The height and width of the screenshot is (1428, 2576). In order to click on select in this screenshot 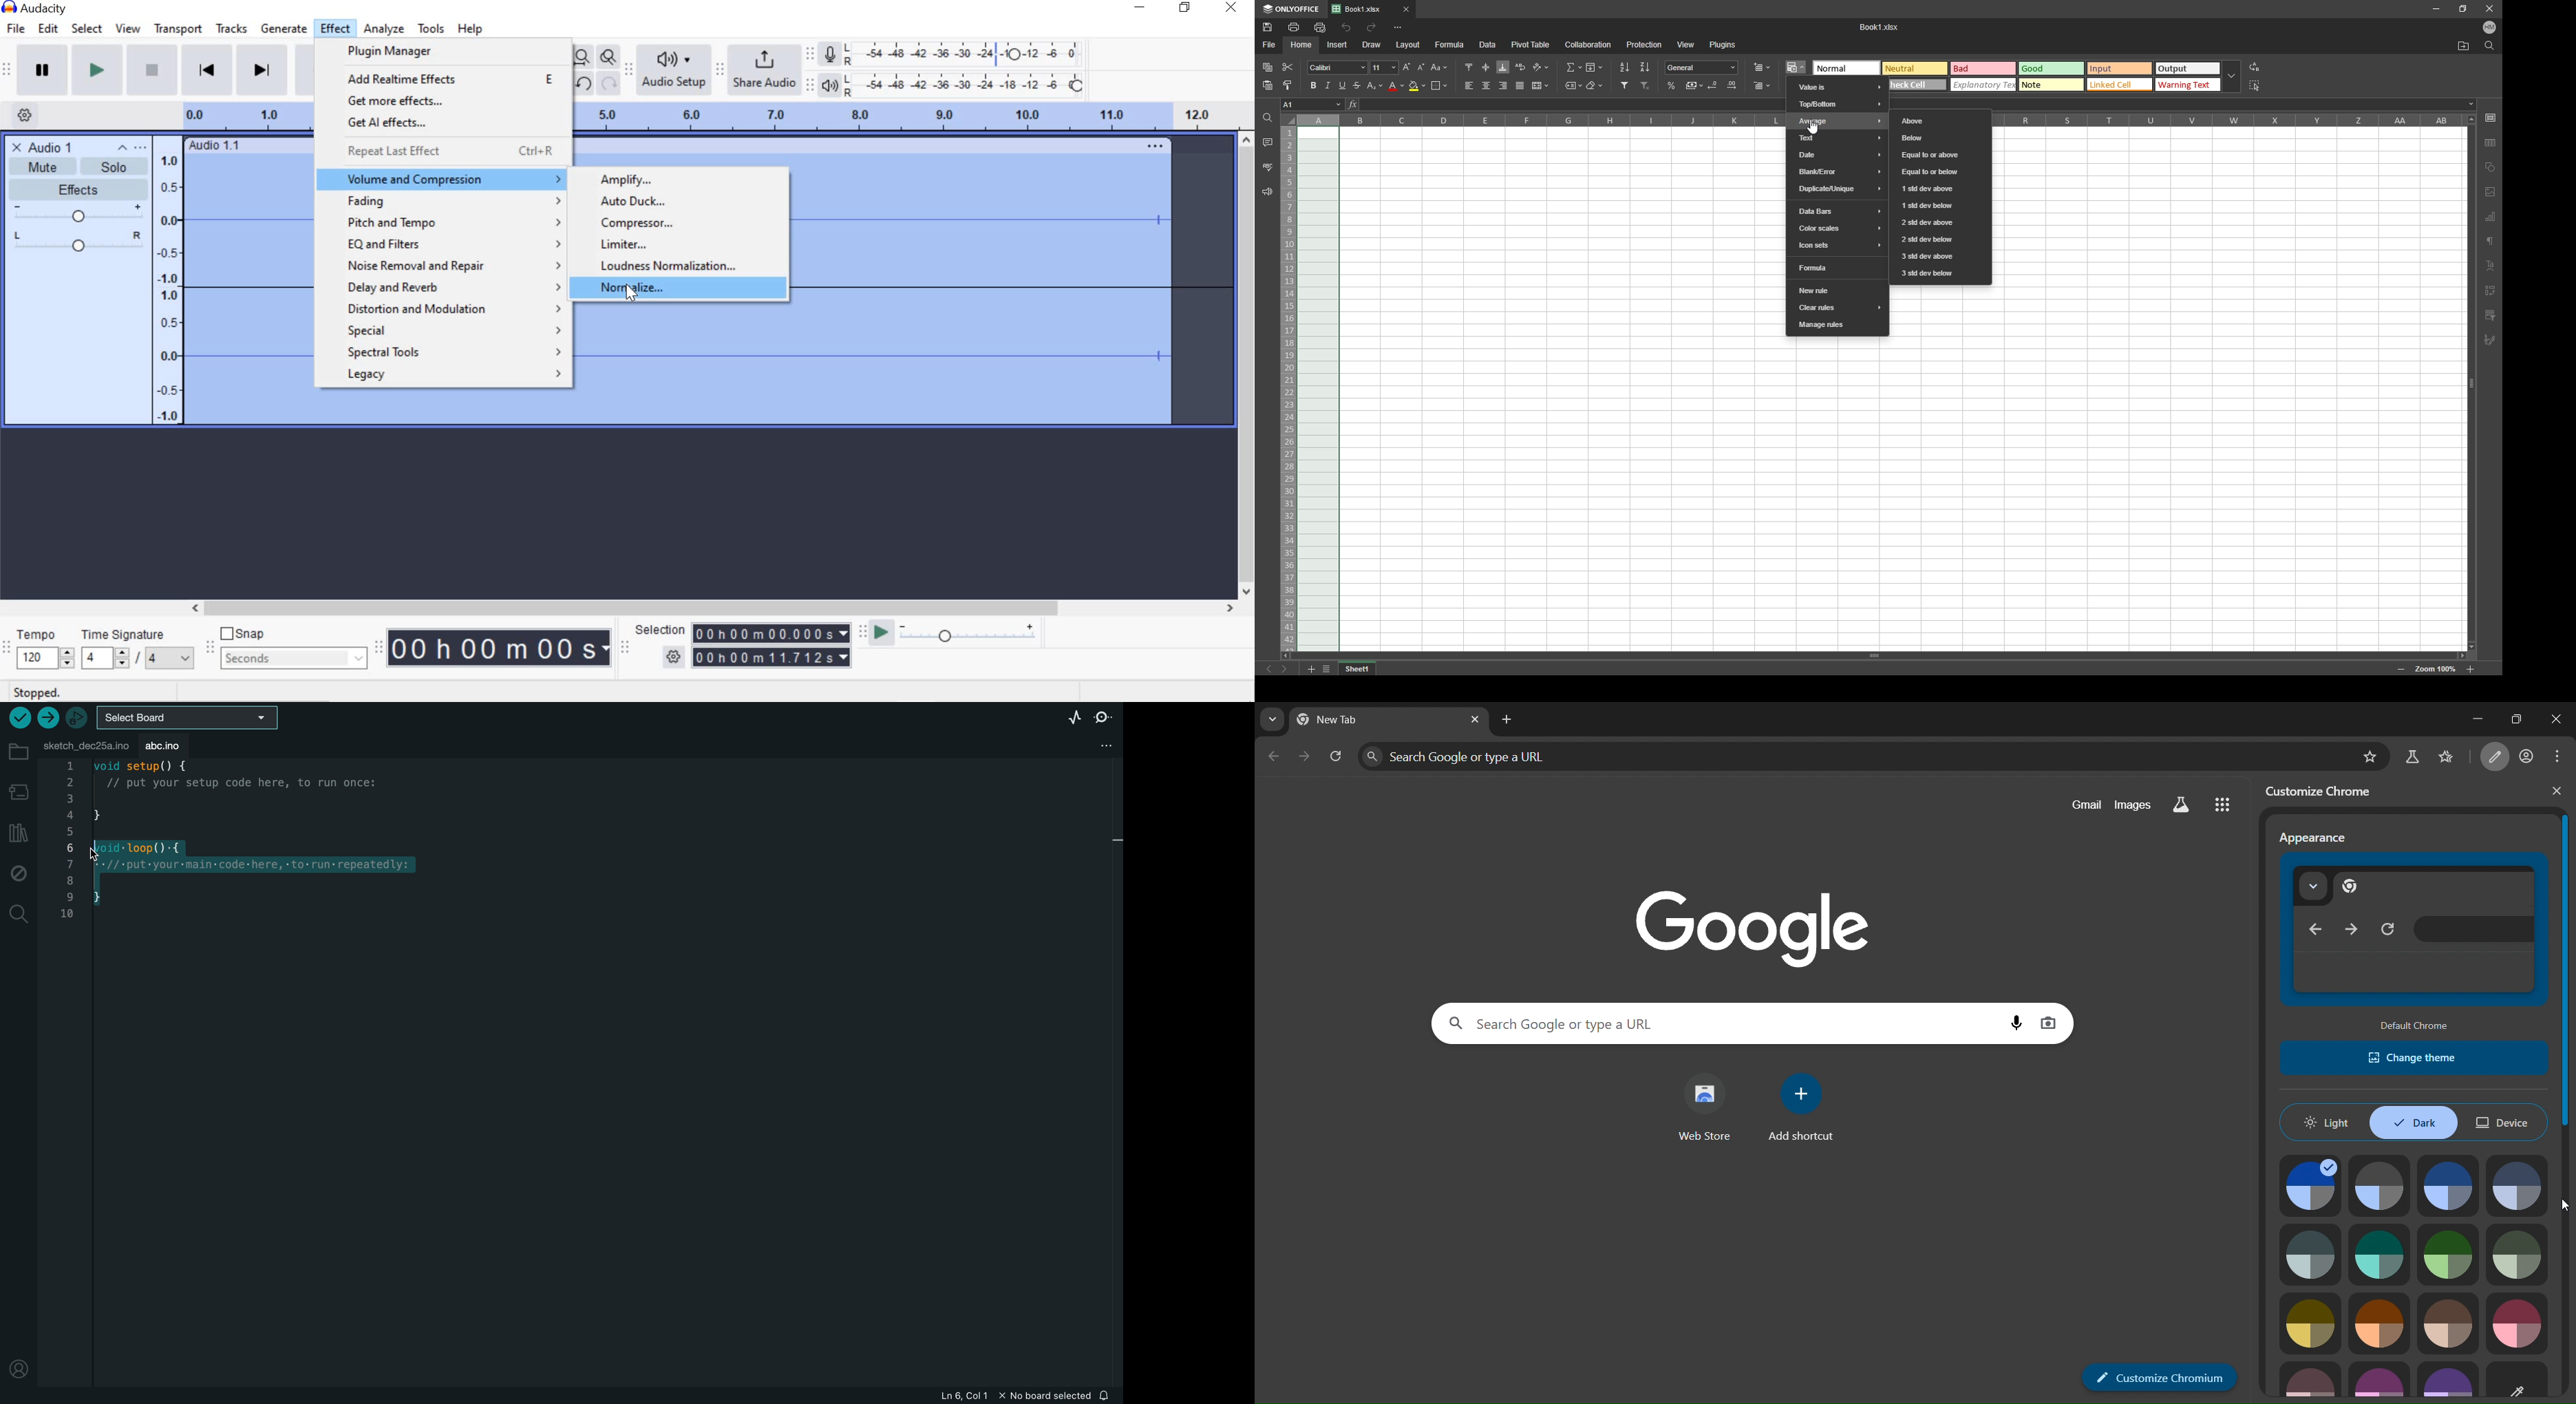, I will do `click(87, 29)`.